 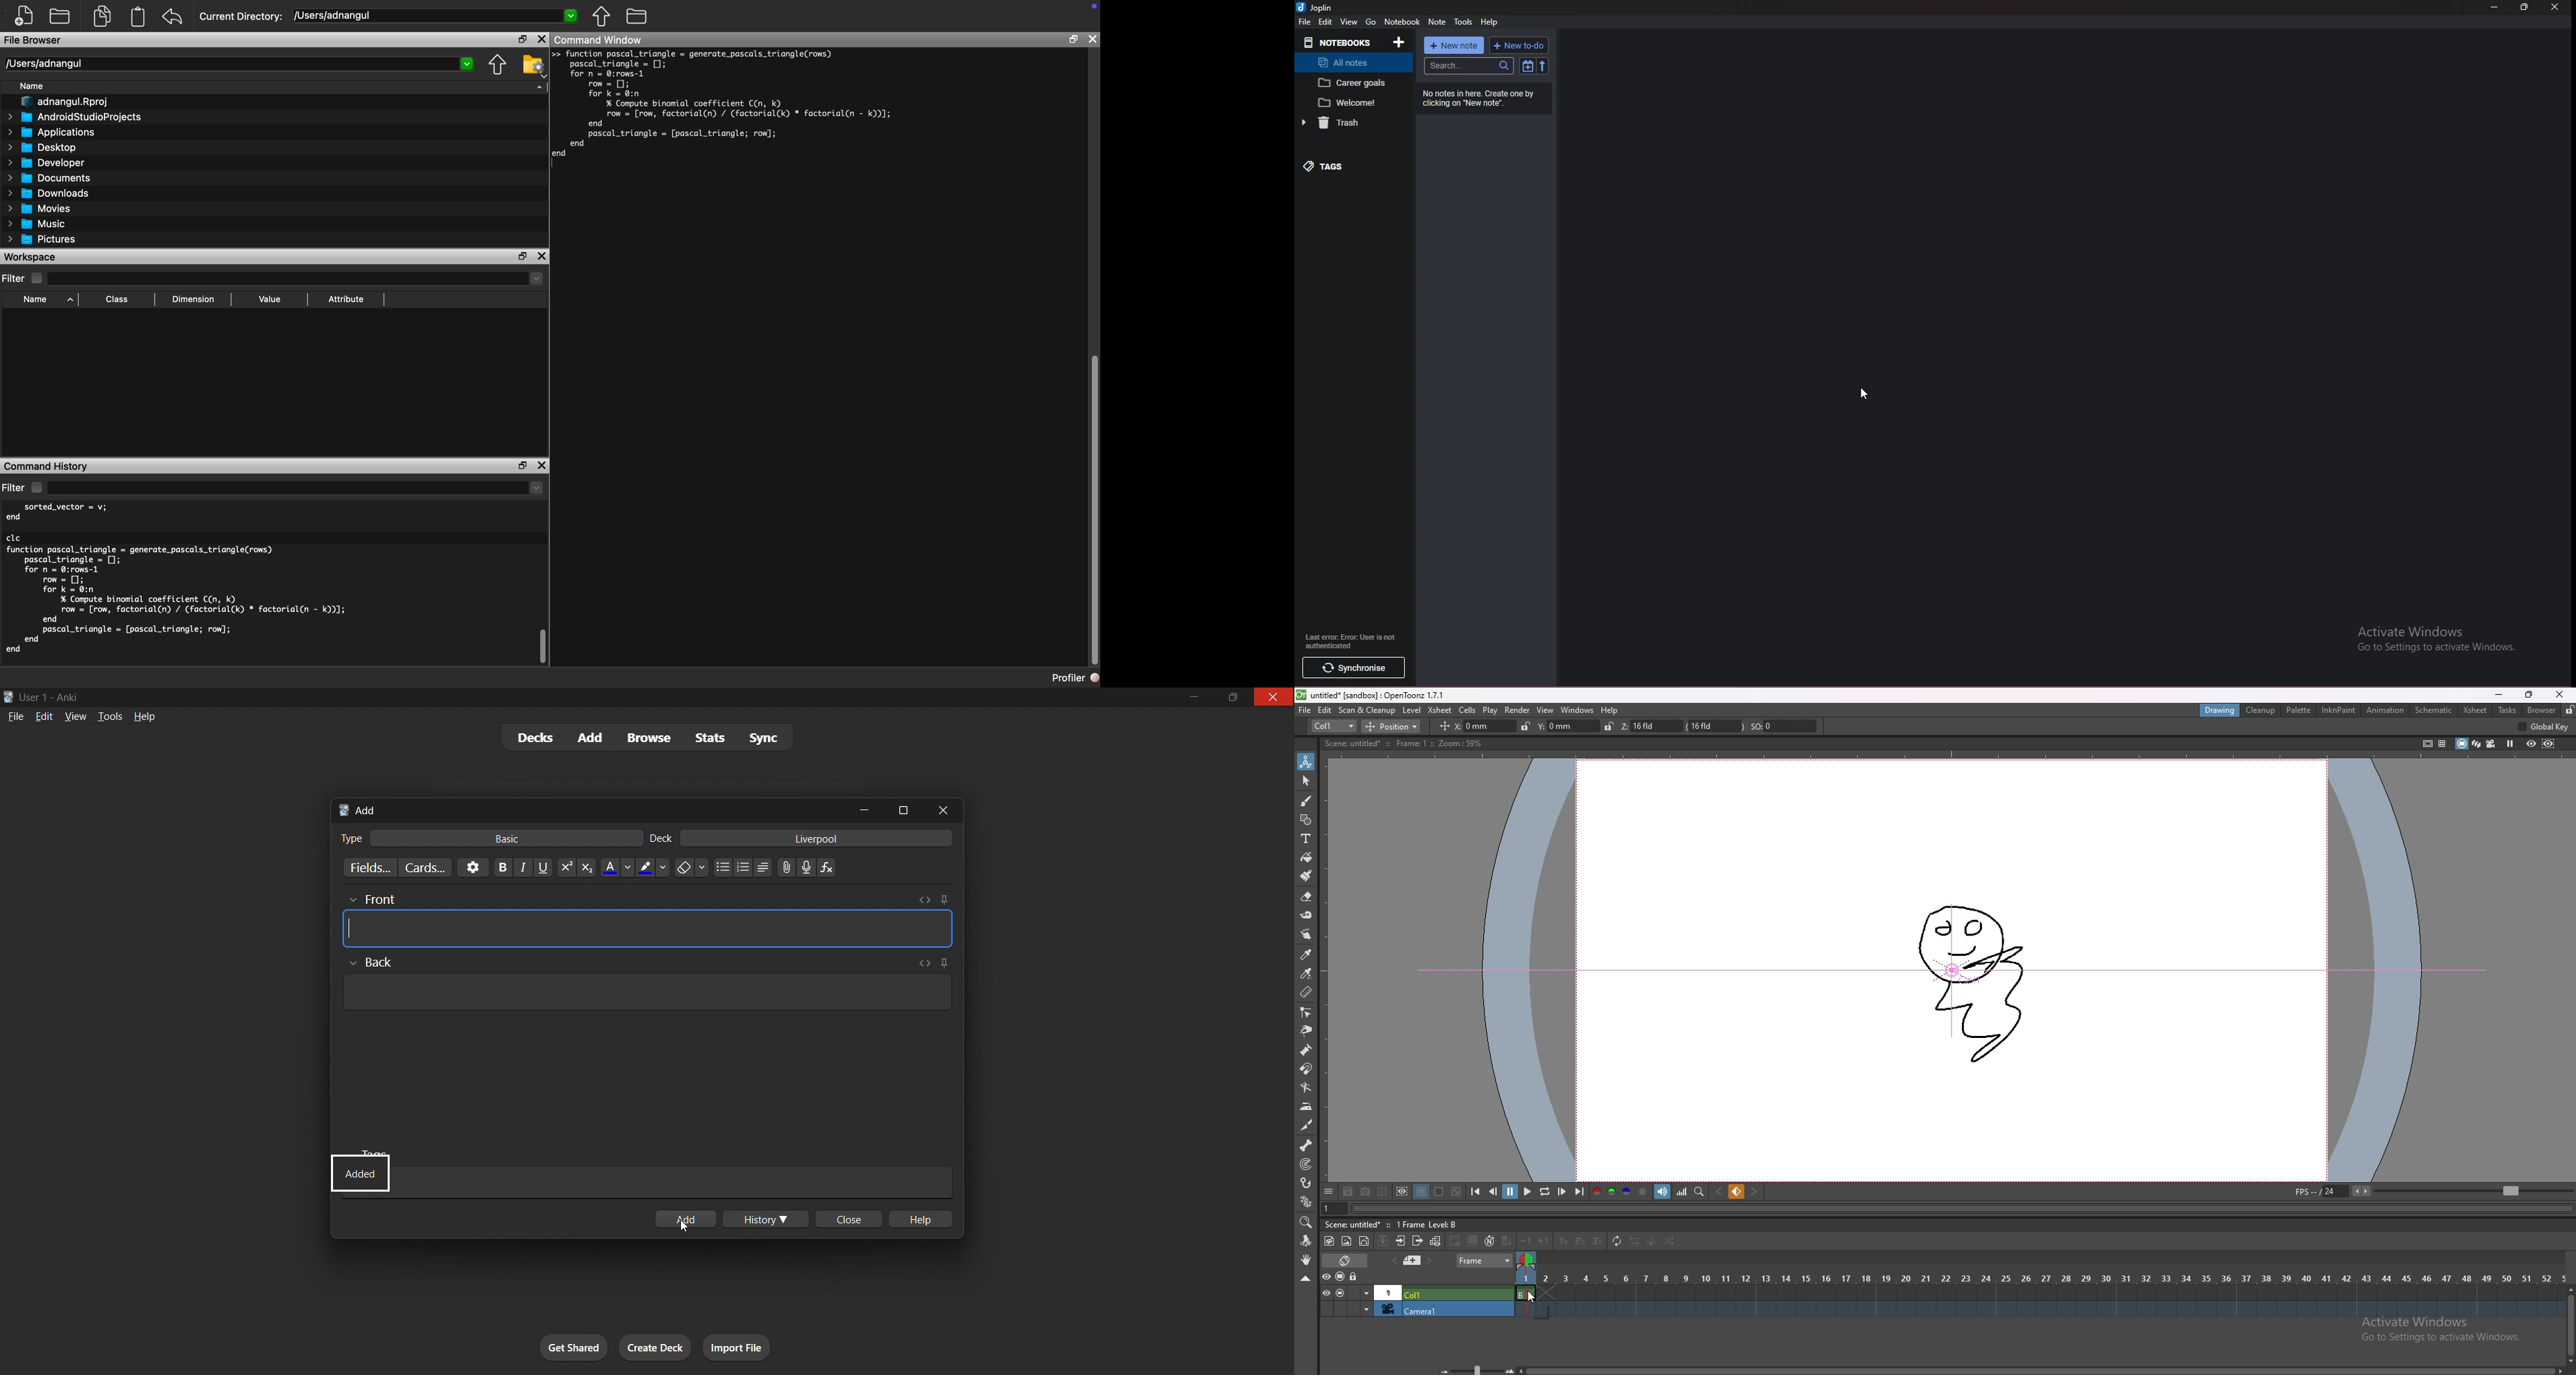 What do you see at coordinates (647, 990) in the screenshot?
I see `card back input` at bounding box center [647, 990].